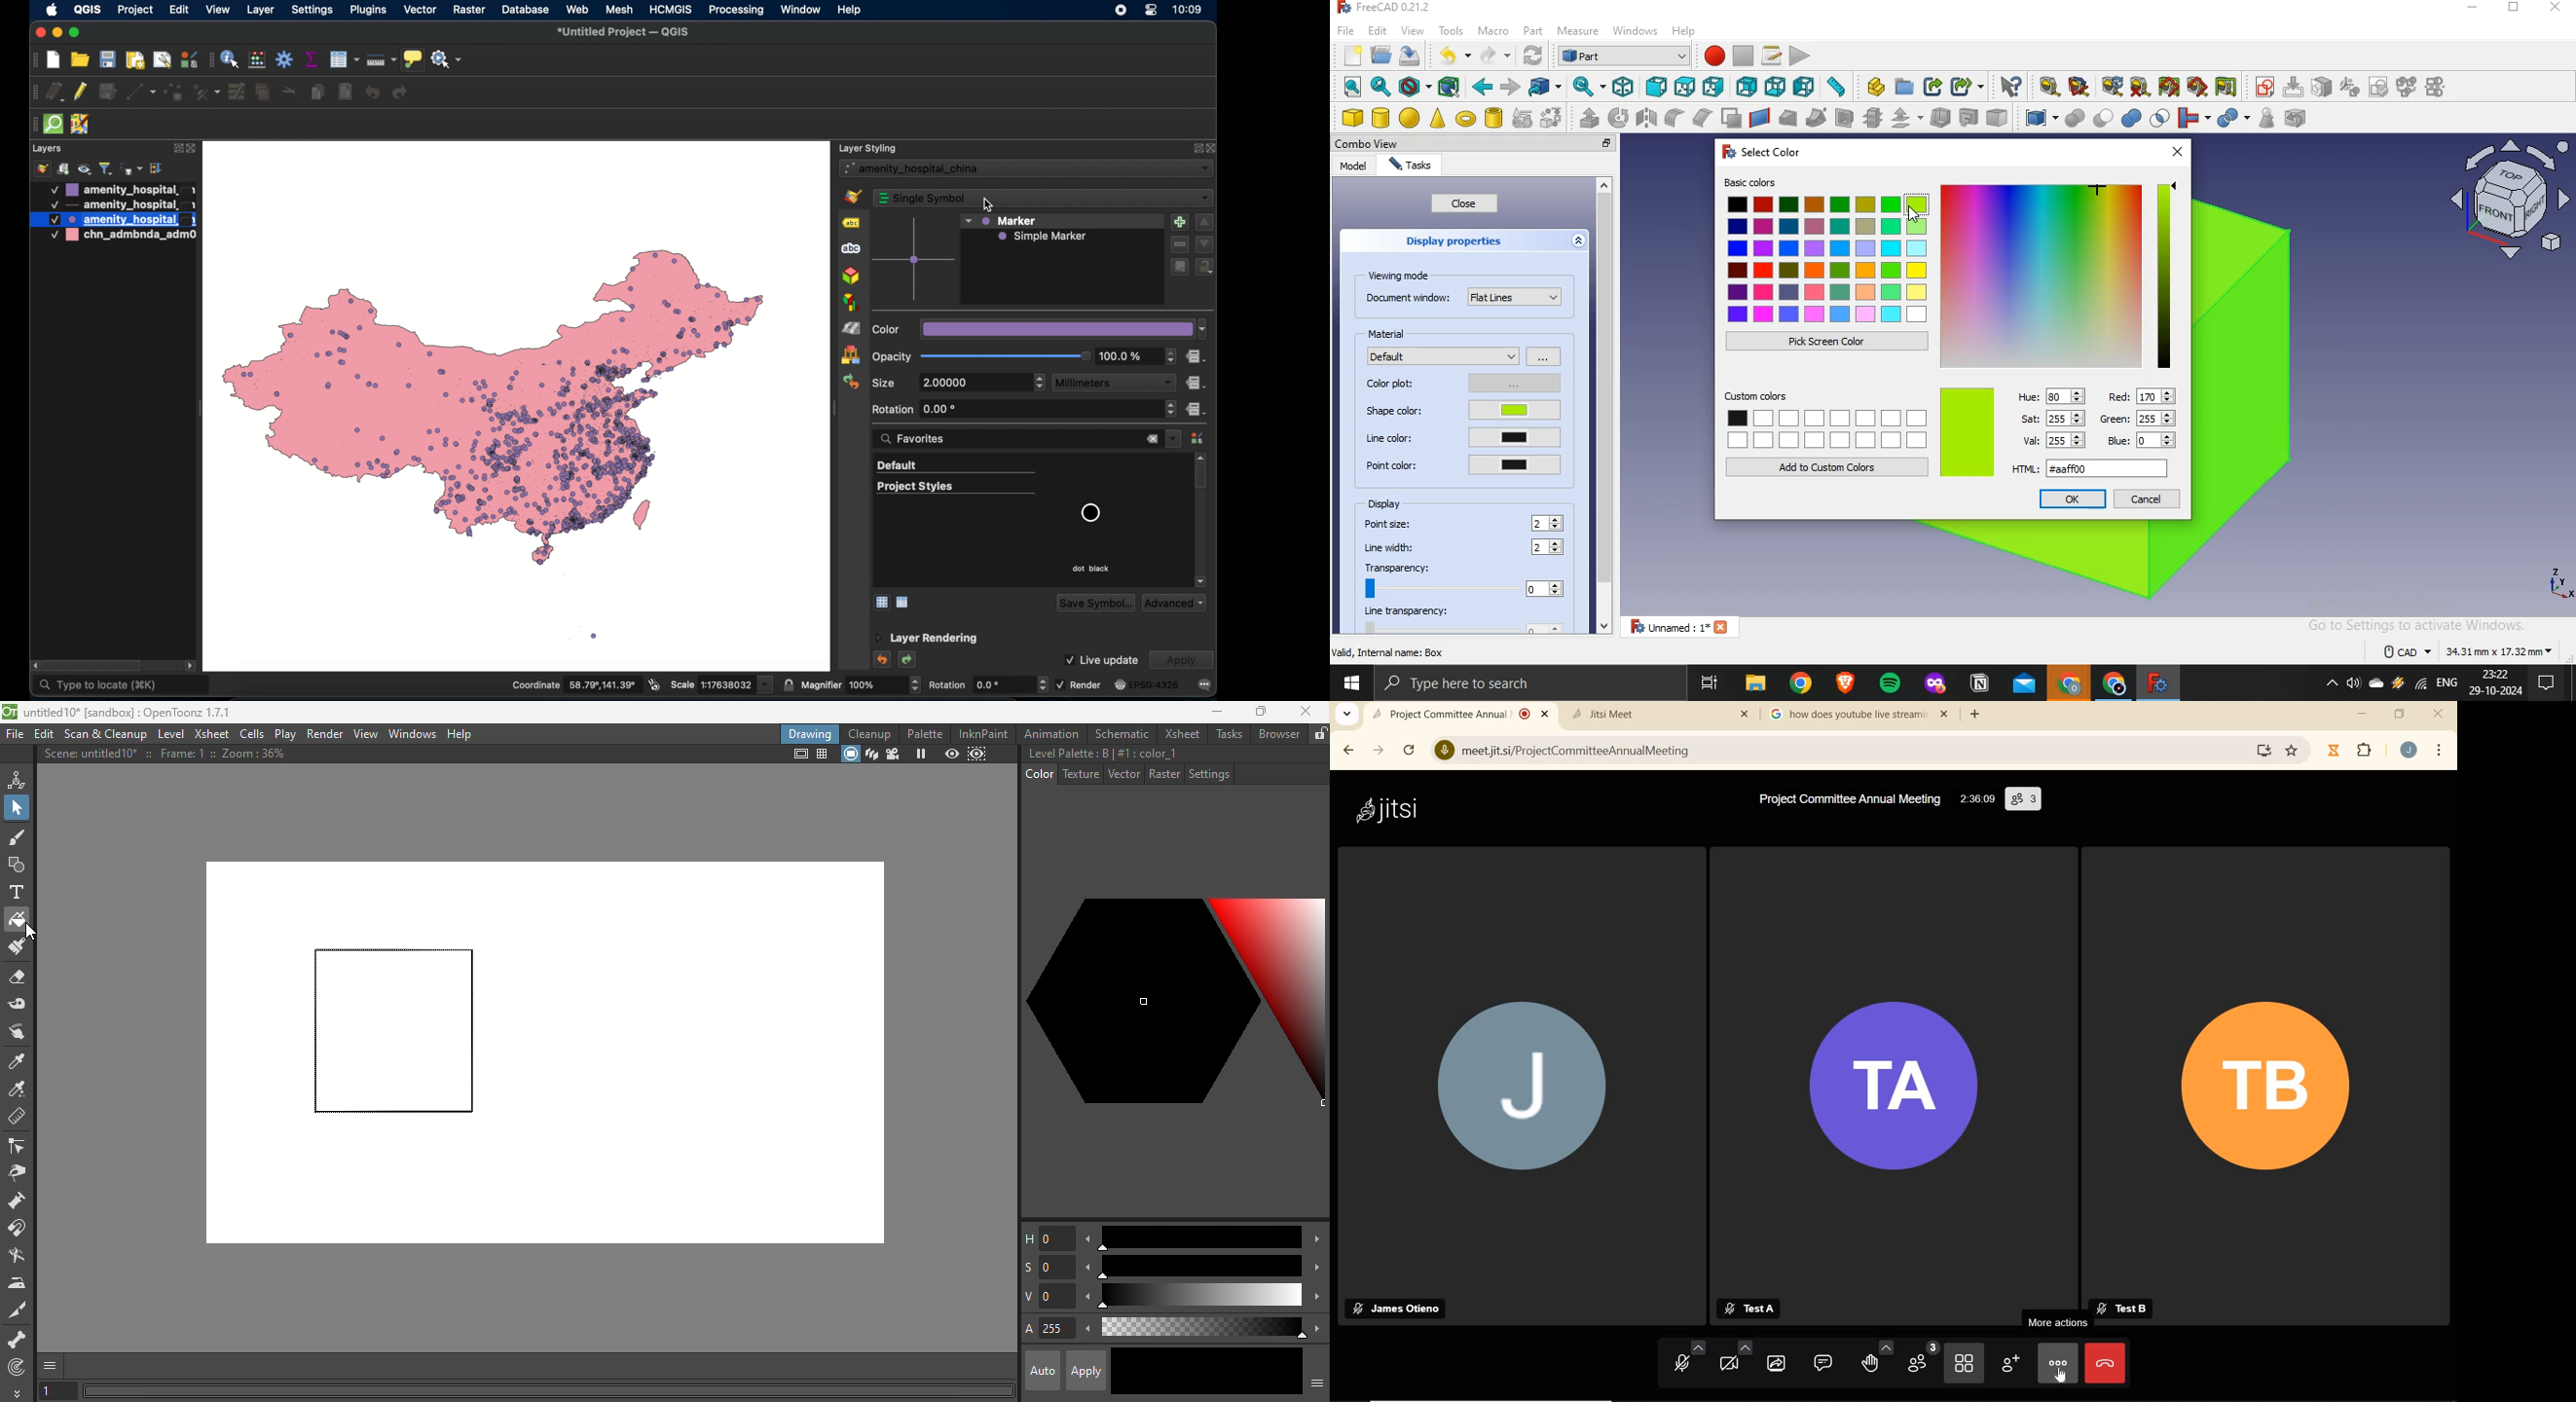 The width and height of the screenshot is (2576, 1428). I want to click on image, so click(1968, 433).